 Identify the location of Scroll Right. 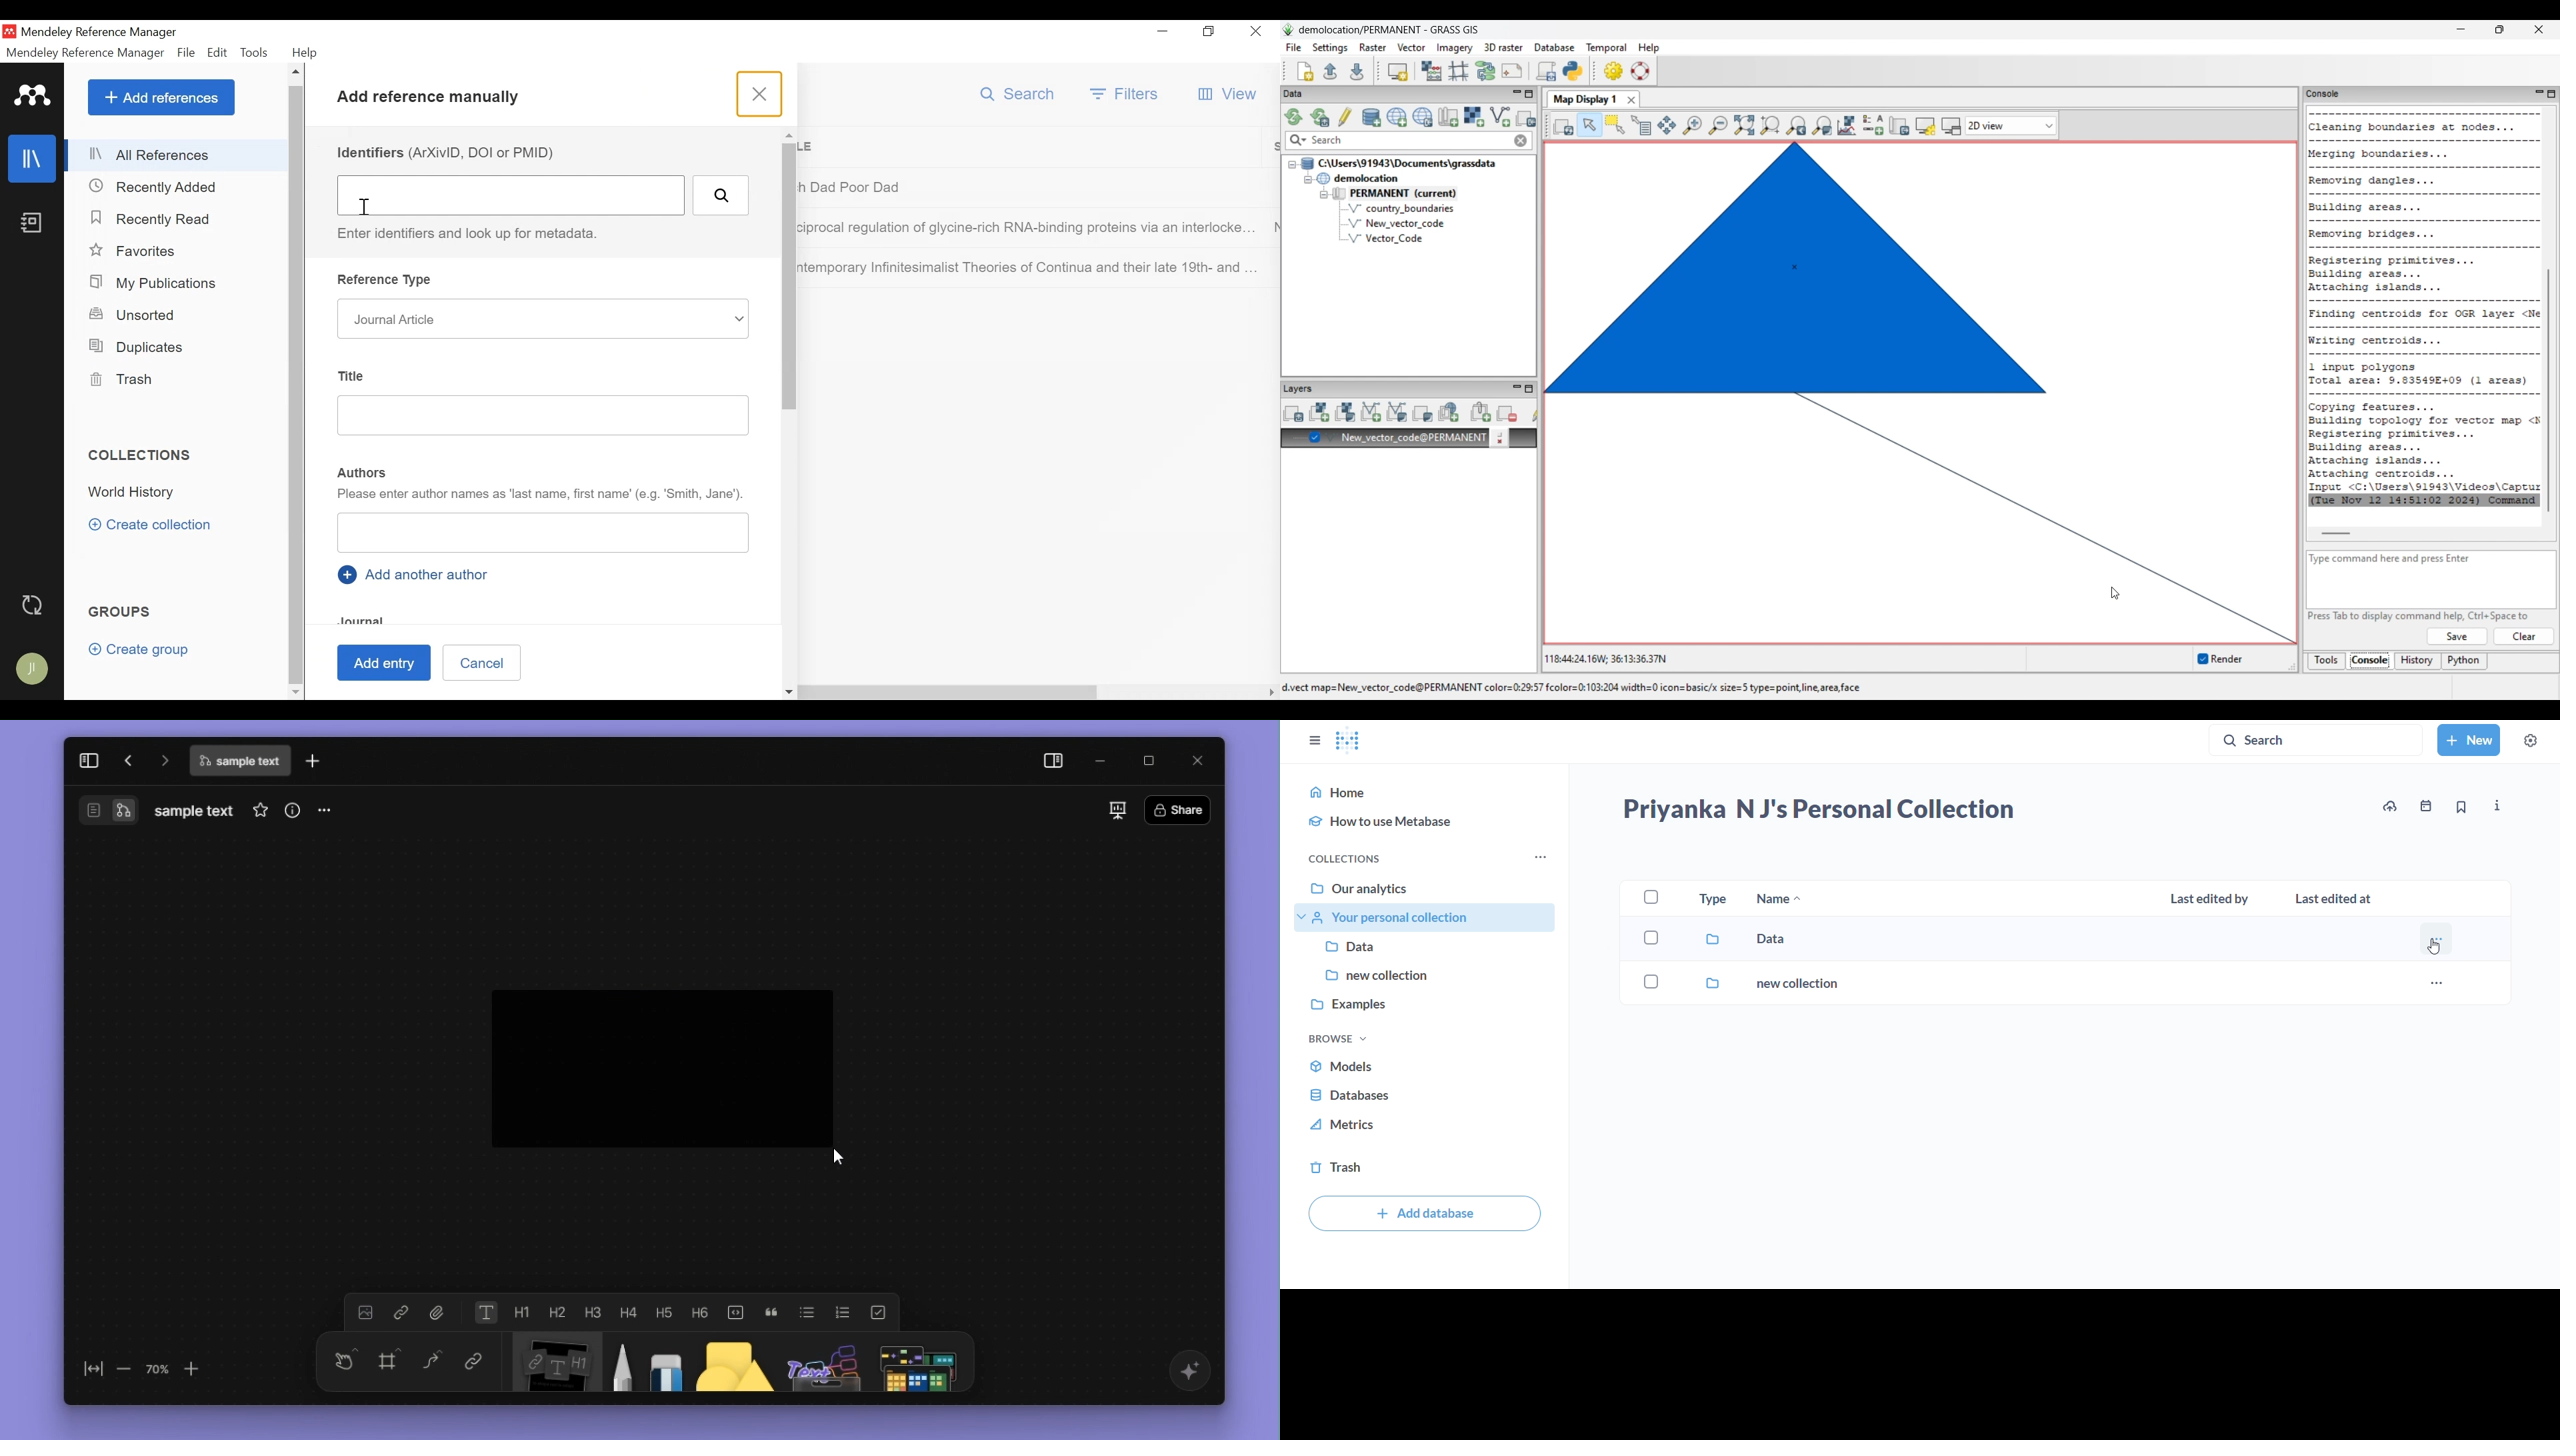
(1272, 693).